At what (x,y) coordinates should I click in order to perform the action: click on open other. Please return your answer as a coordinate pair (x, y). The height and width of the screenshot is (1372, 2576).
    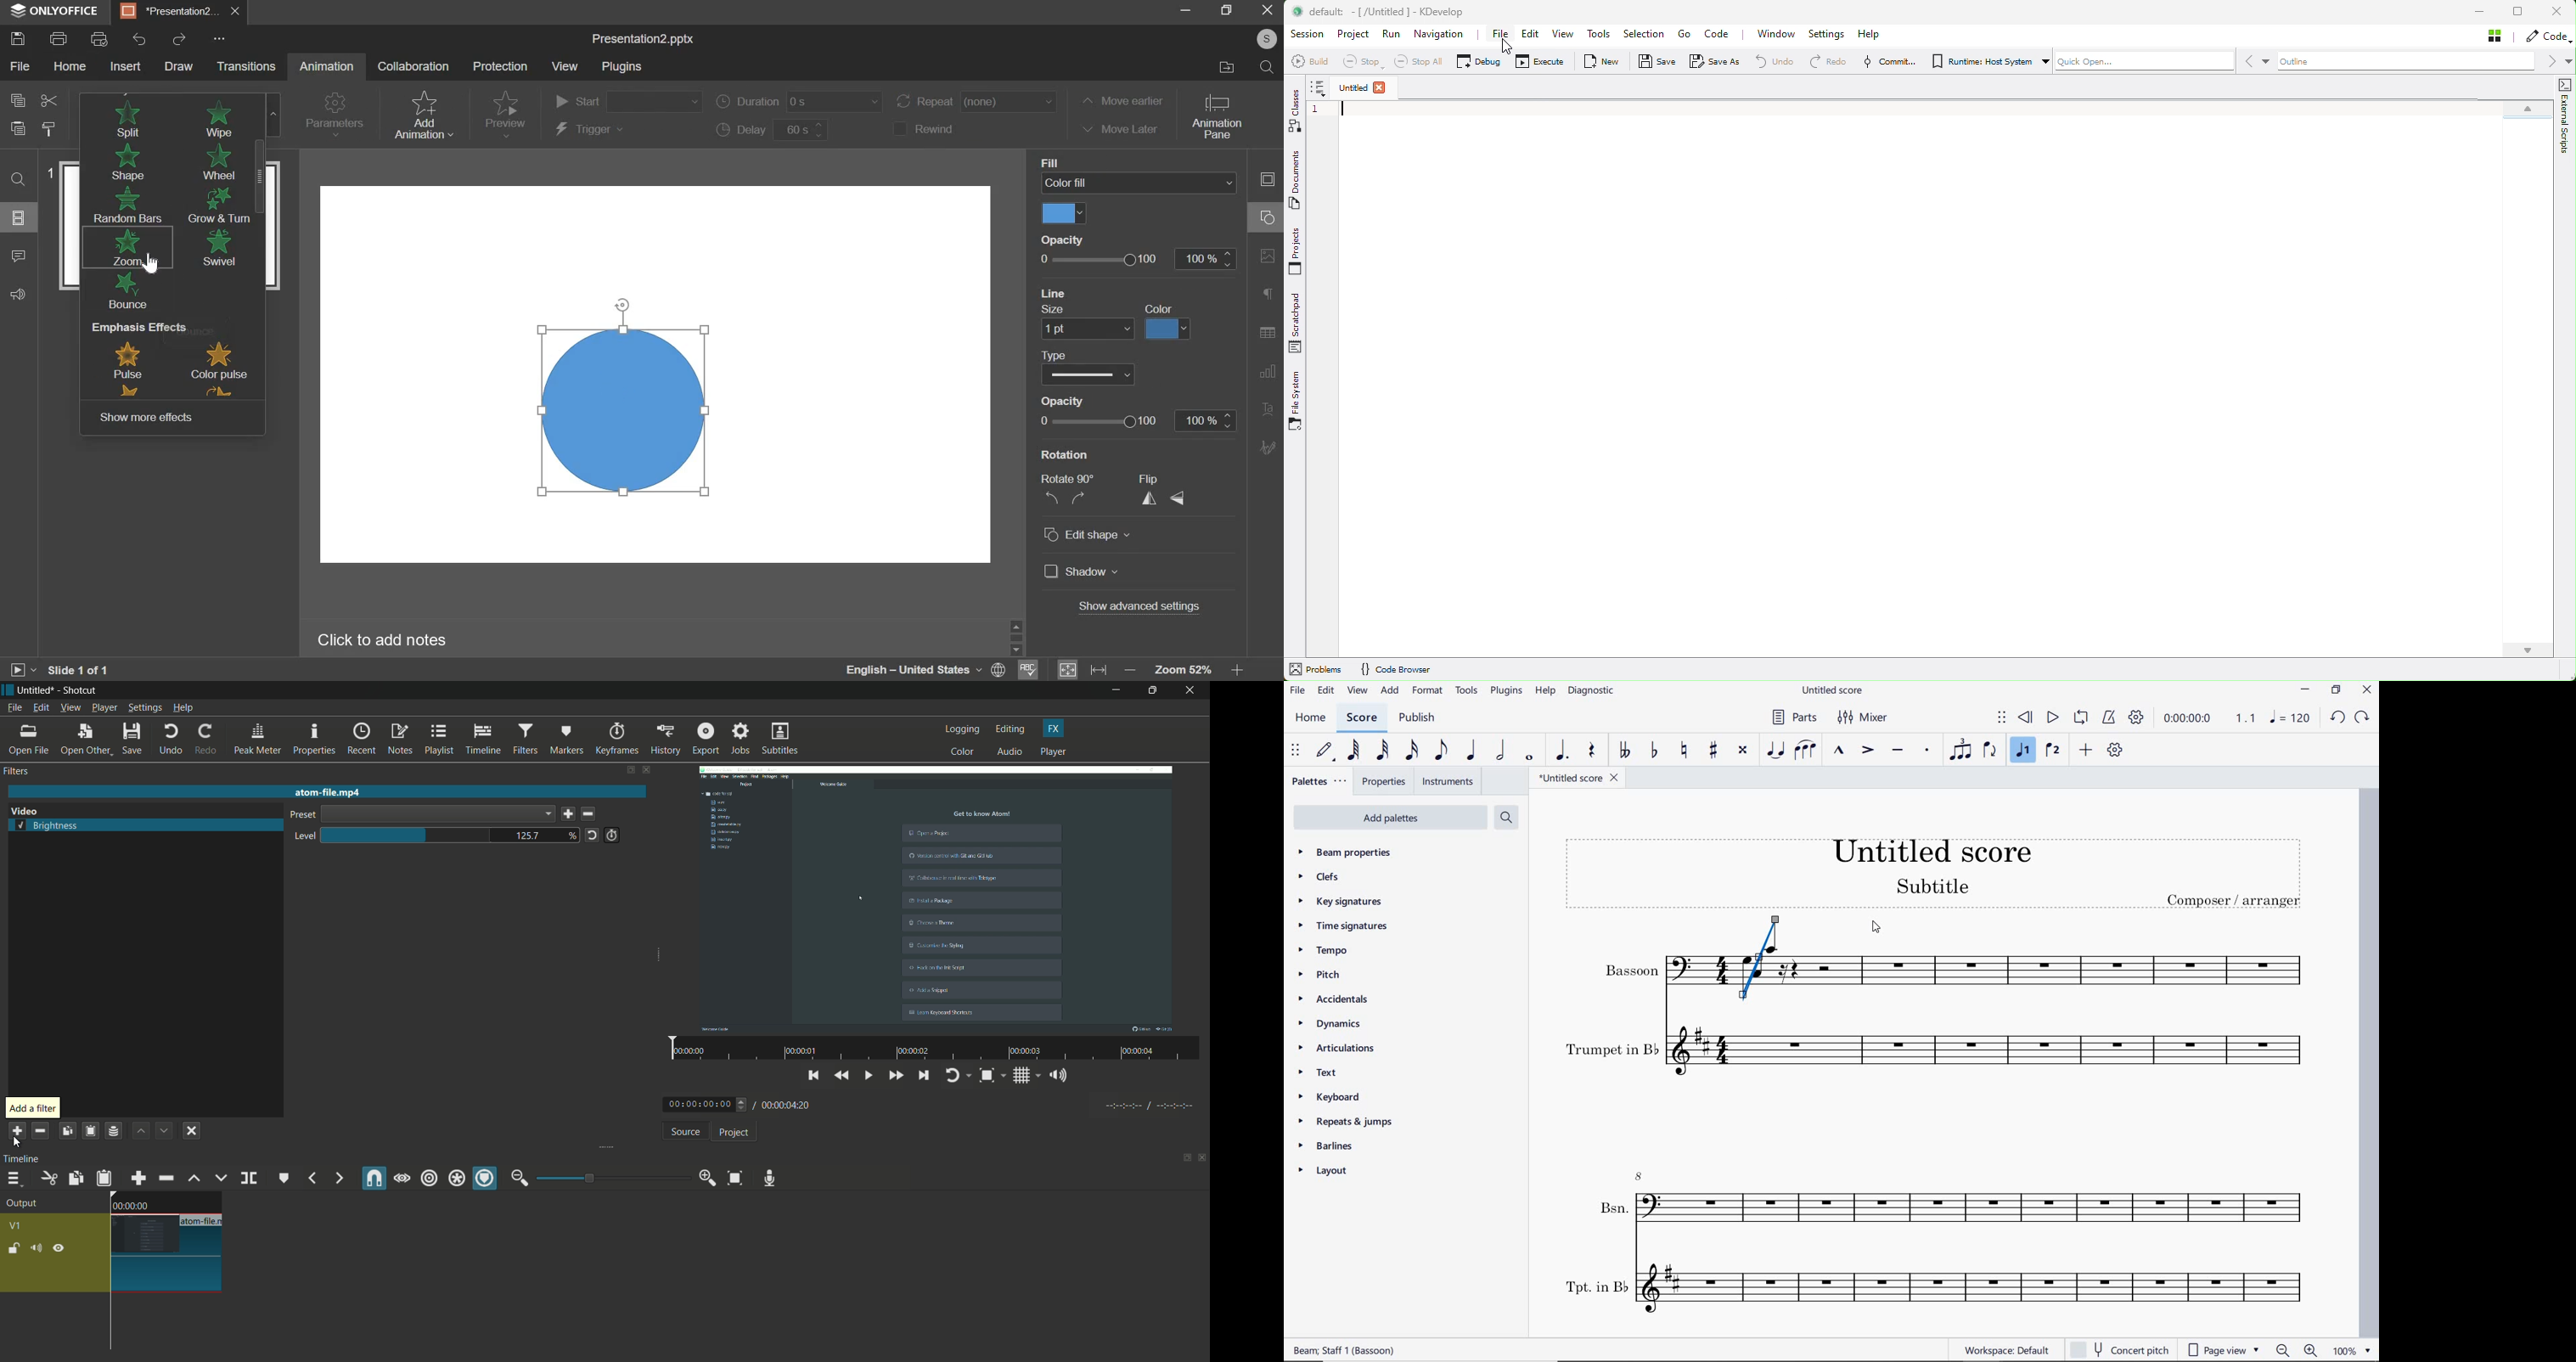
    Looking at the image, I should click on (86, 740).